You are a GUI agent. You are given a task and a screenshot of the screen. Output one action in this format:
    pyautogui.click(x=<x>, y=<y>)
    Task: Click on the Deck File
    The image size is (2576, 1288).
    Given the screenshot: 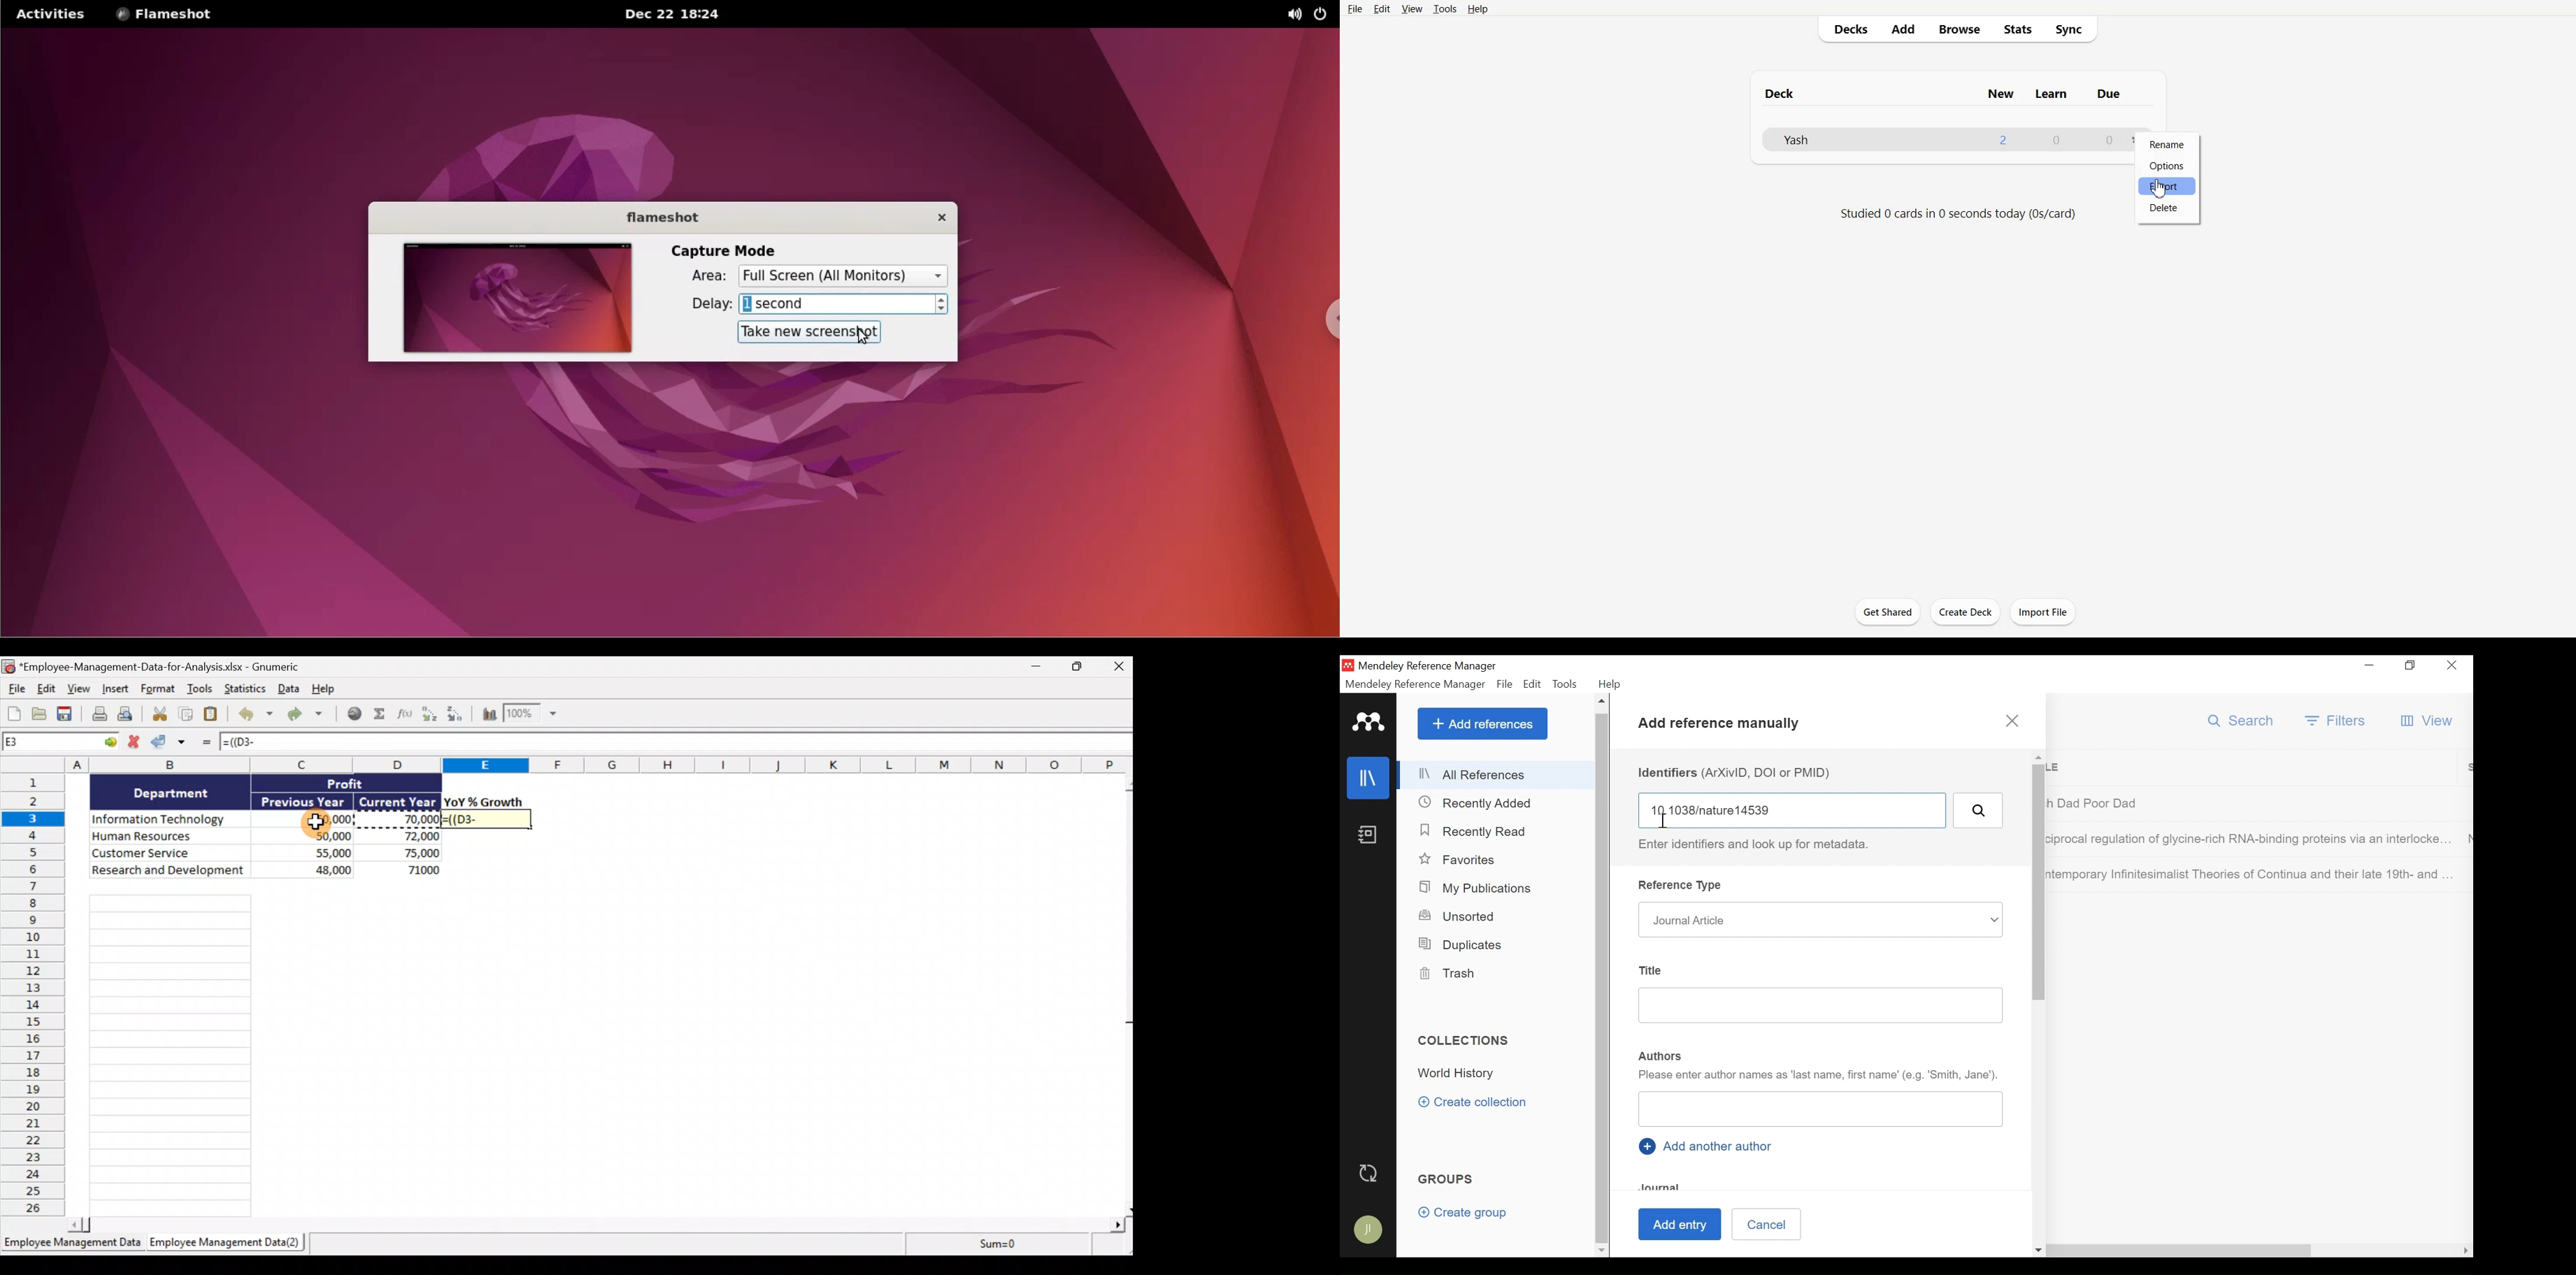 What is the action you would take?
    pyautogui.click(x=1834, y=140)
    